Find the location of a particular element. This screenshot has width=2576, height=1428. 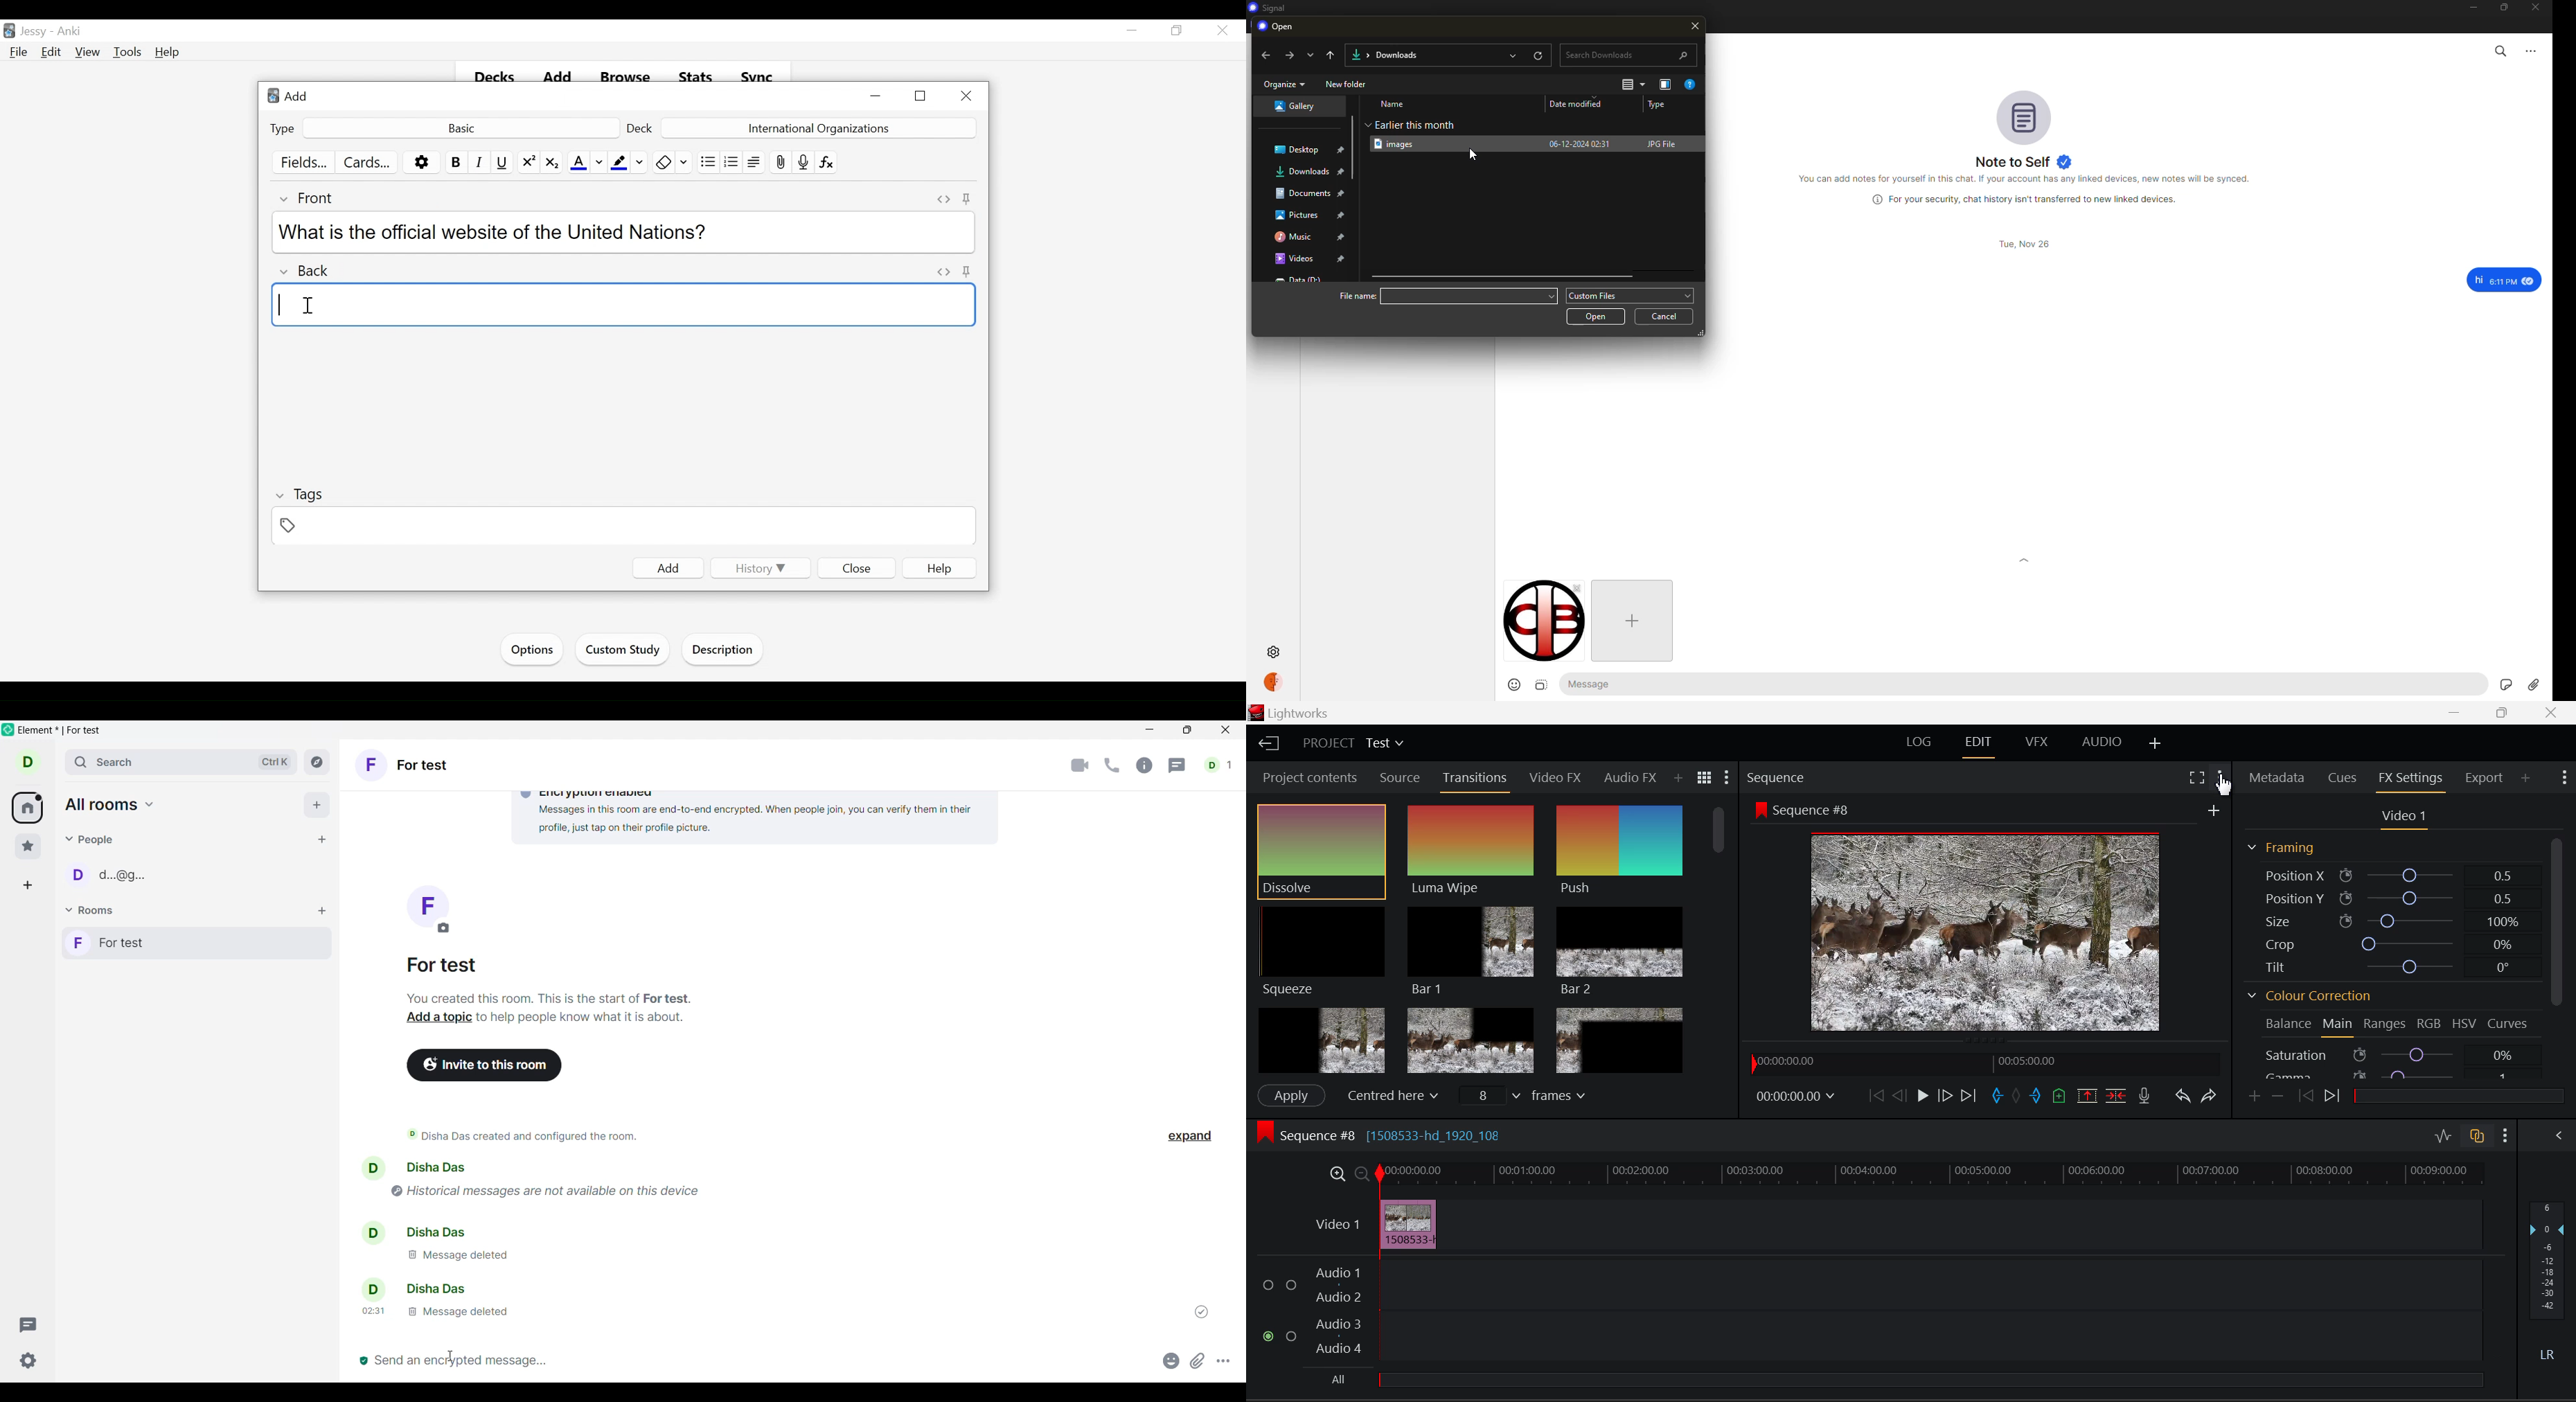

To start is located at coordinates (1874, 1096).